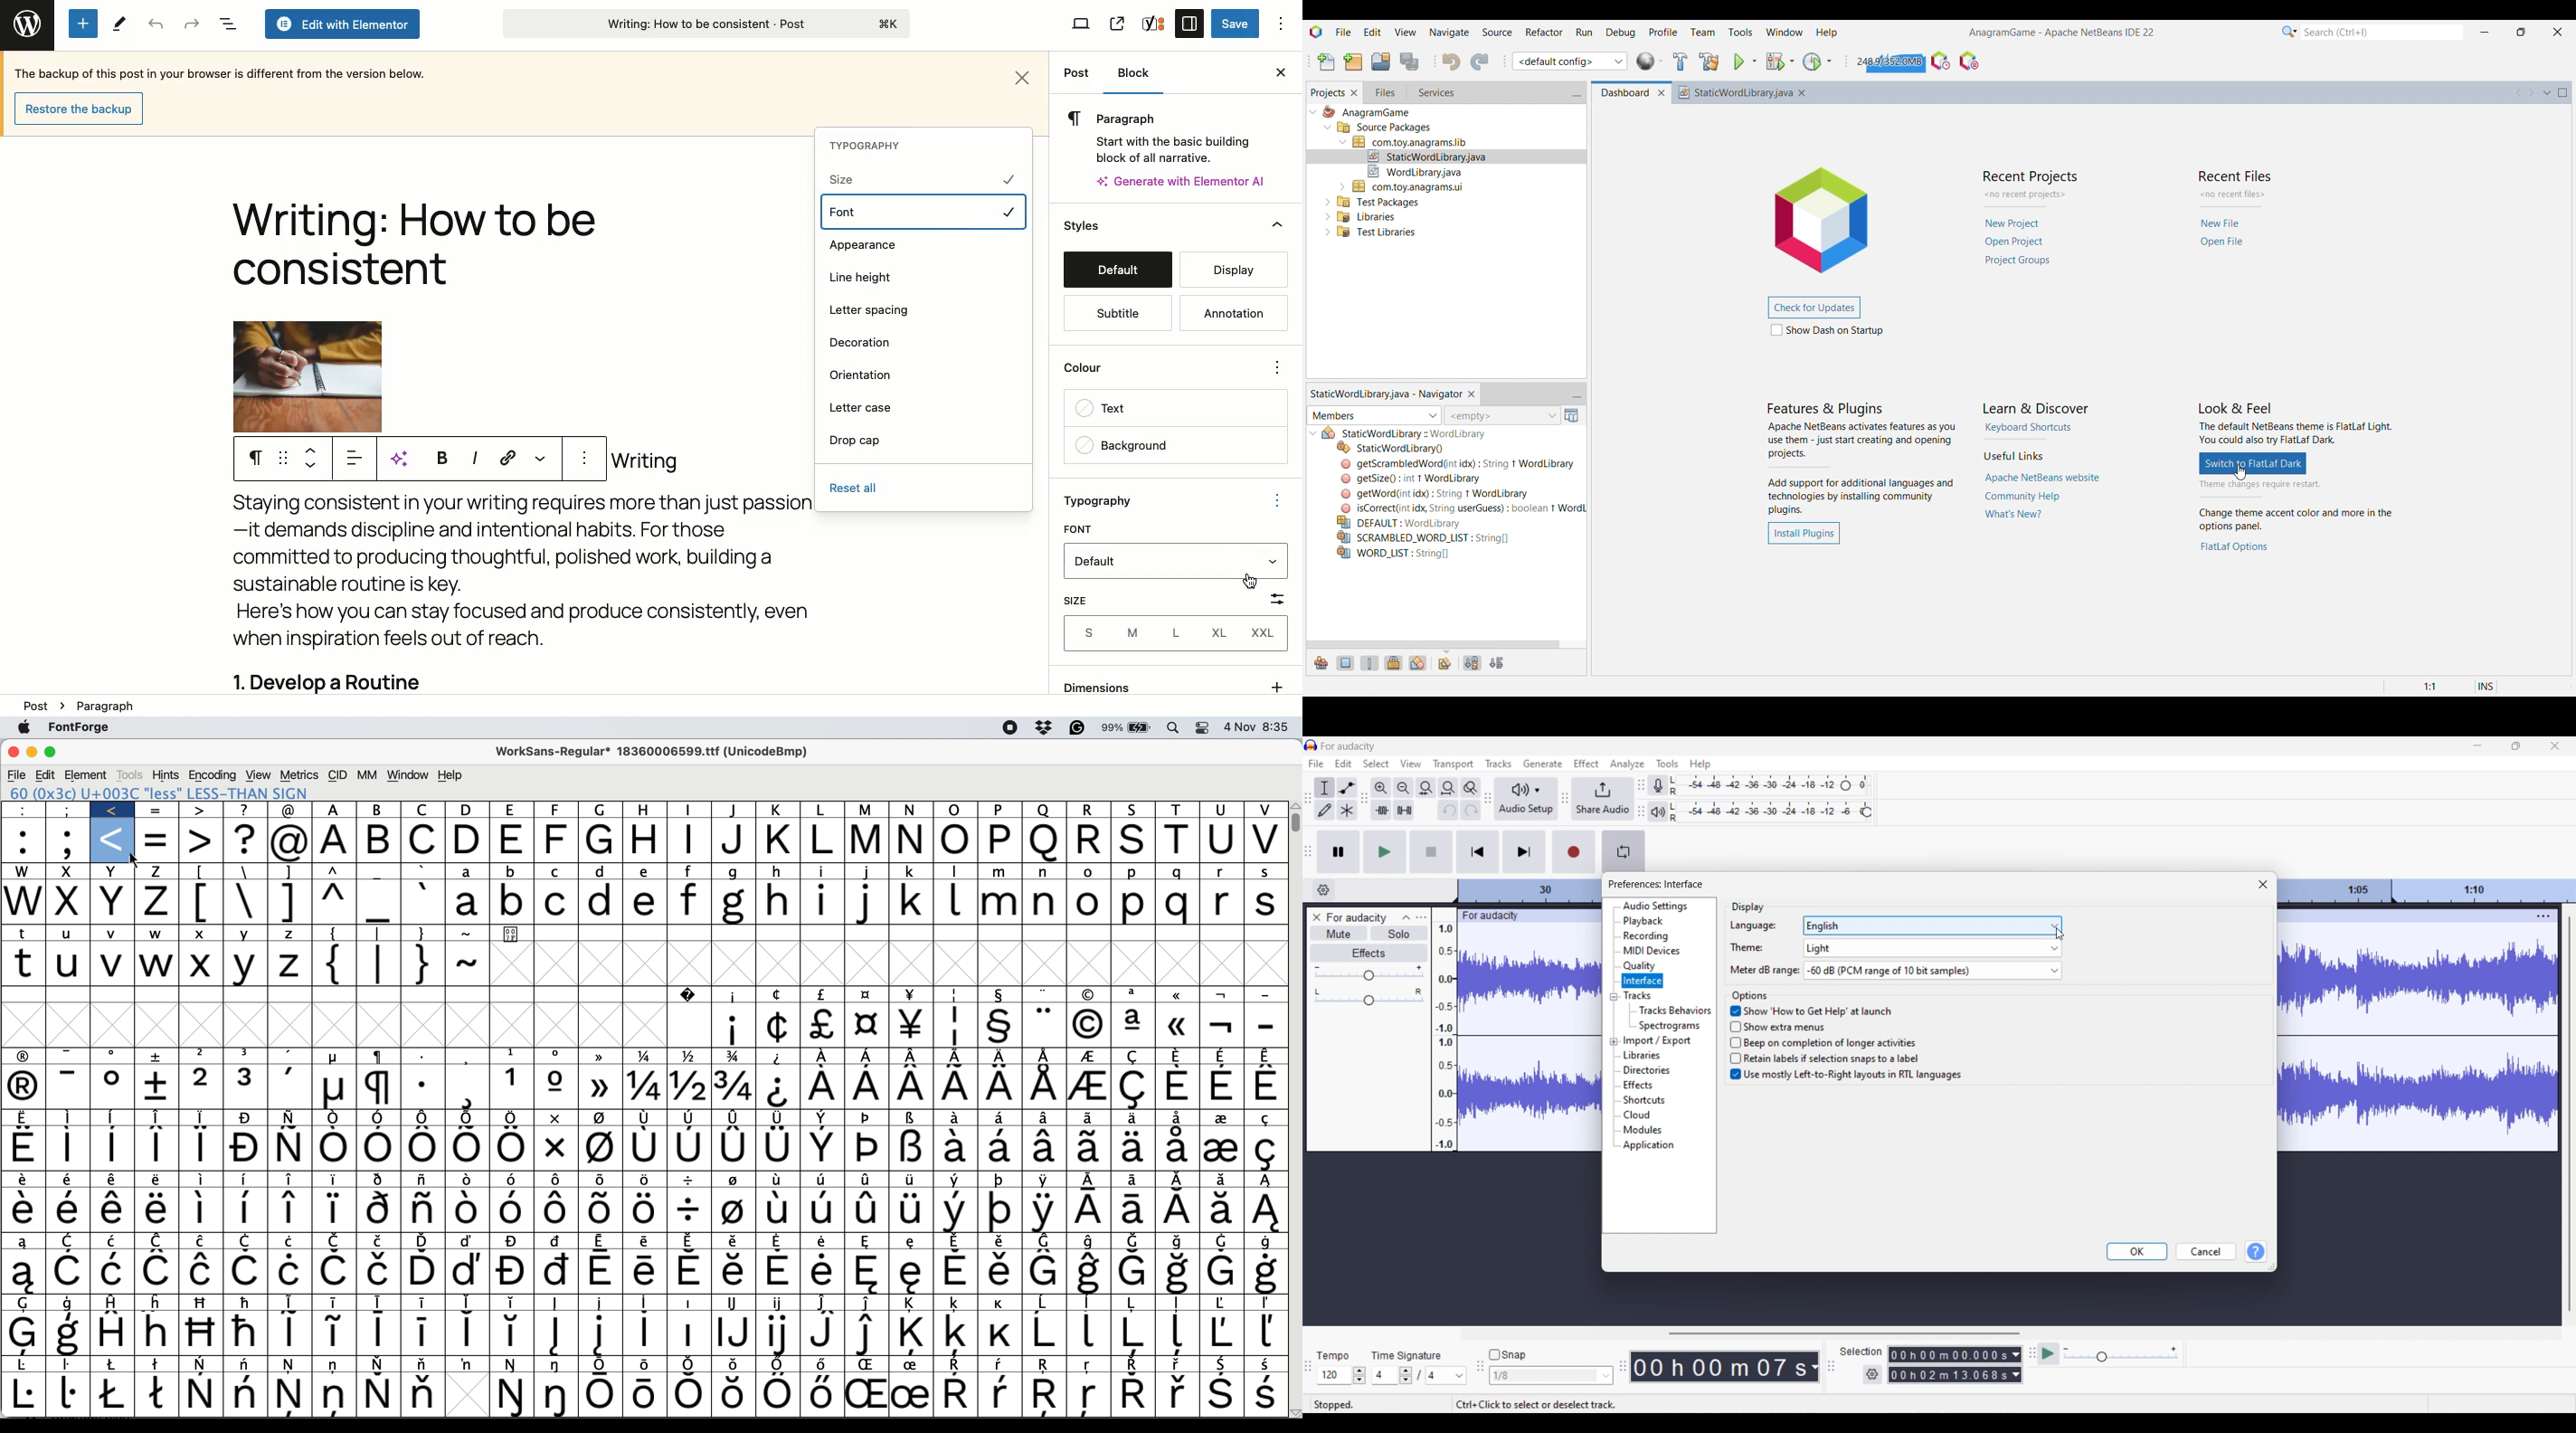  I want to click on symbol, so click(644, 1272).